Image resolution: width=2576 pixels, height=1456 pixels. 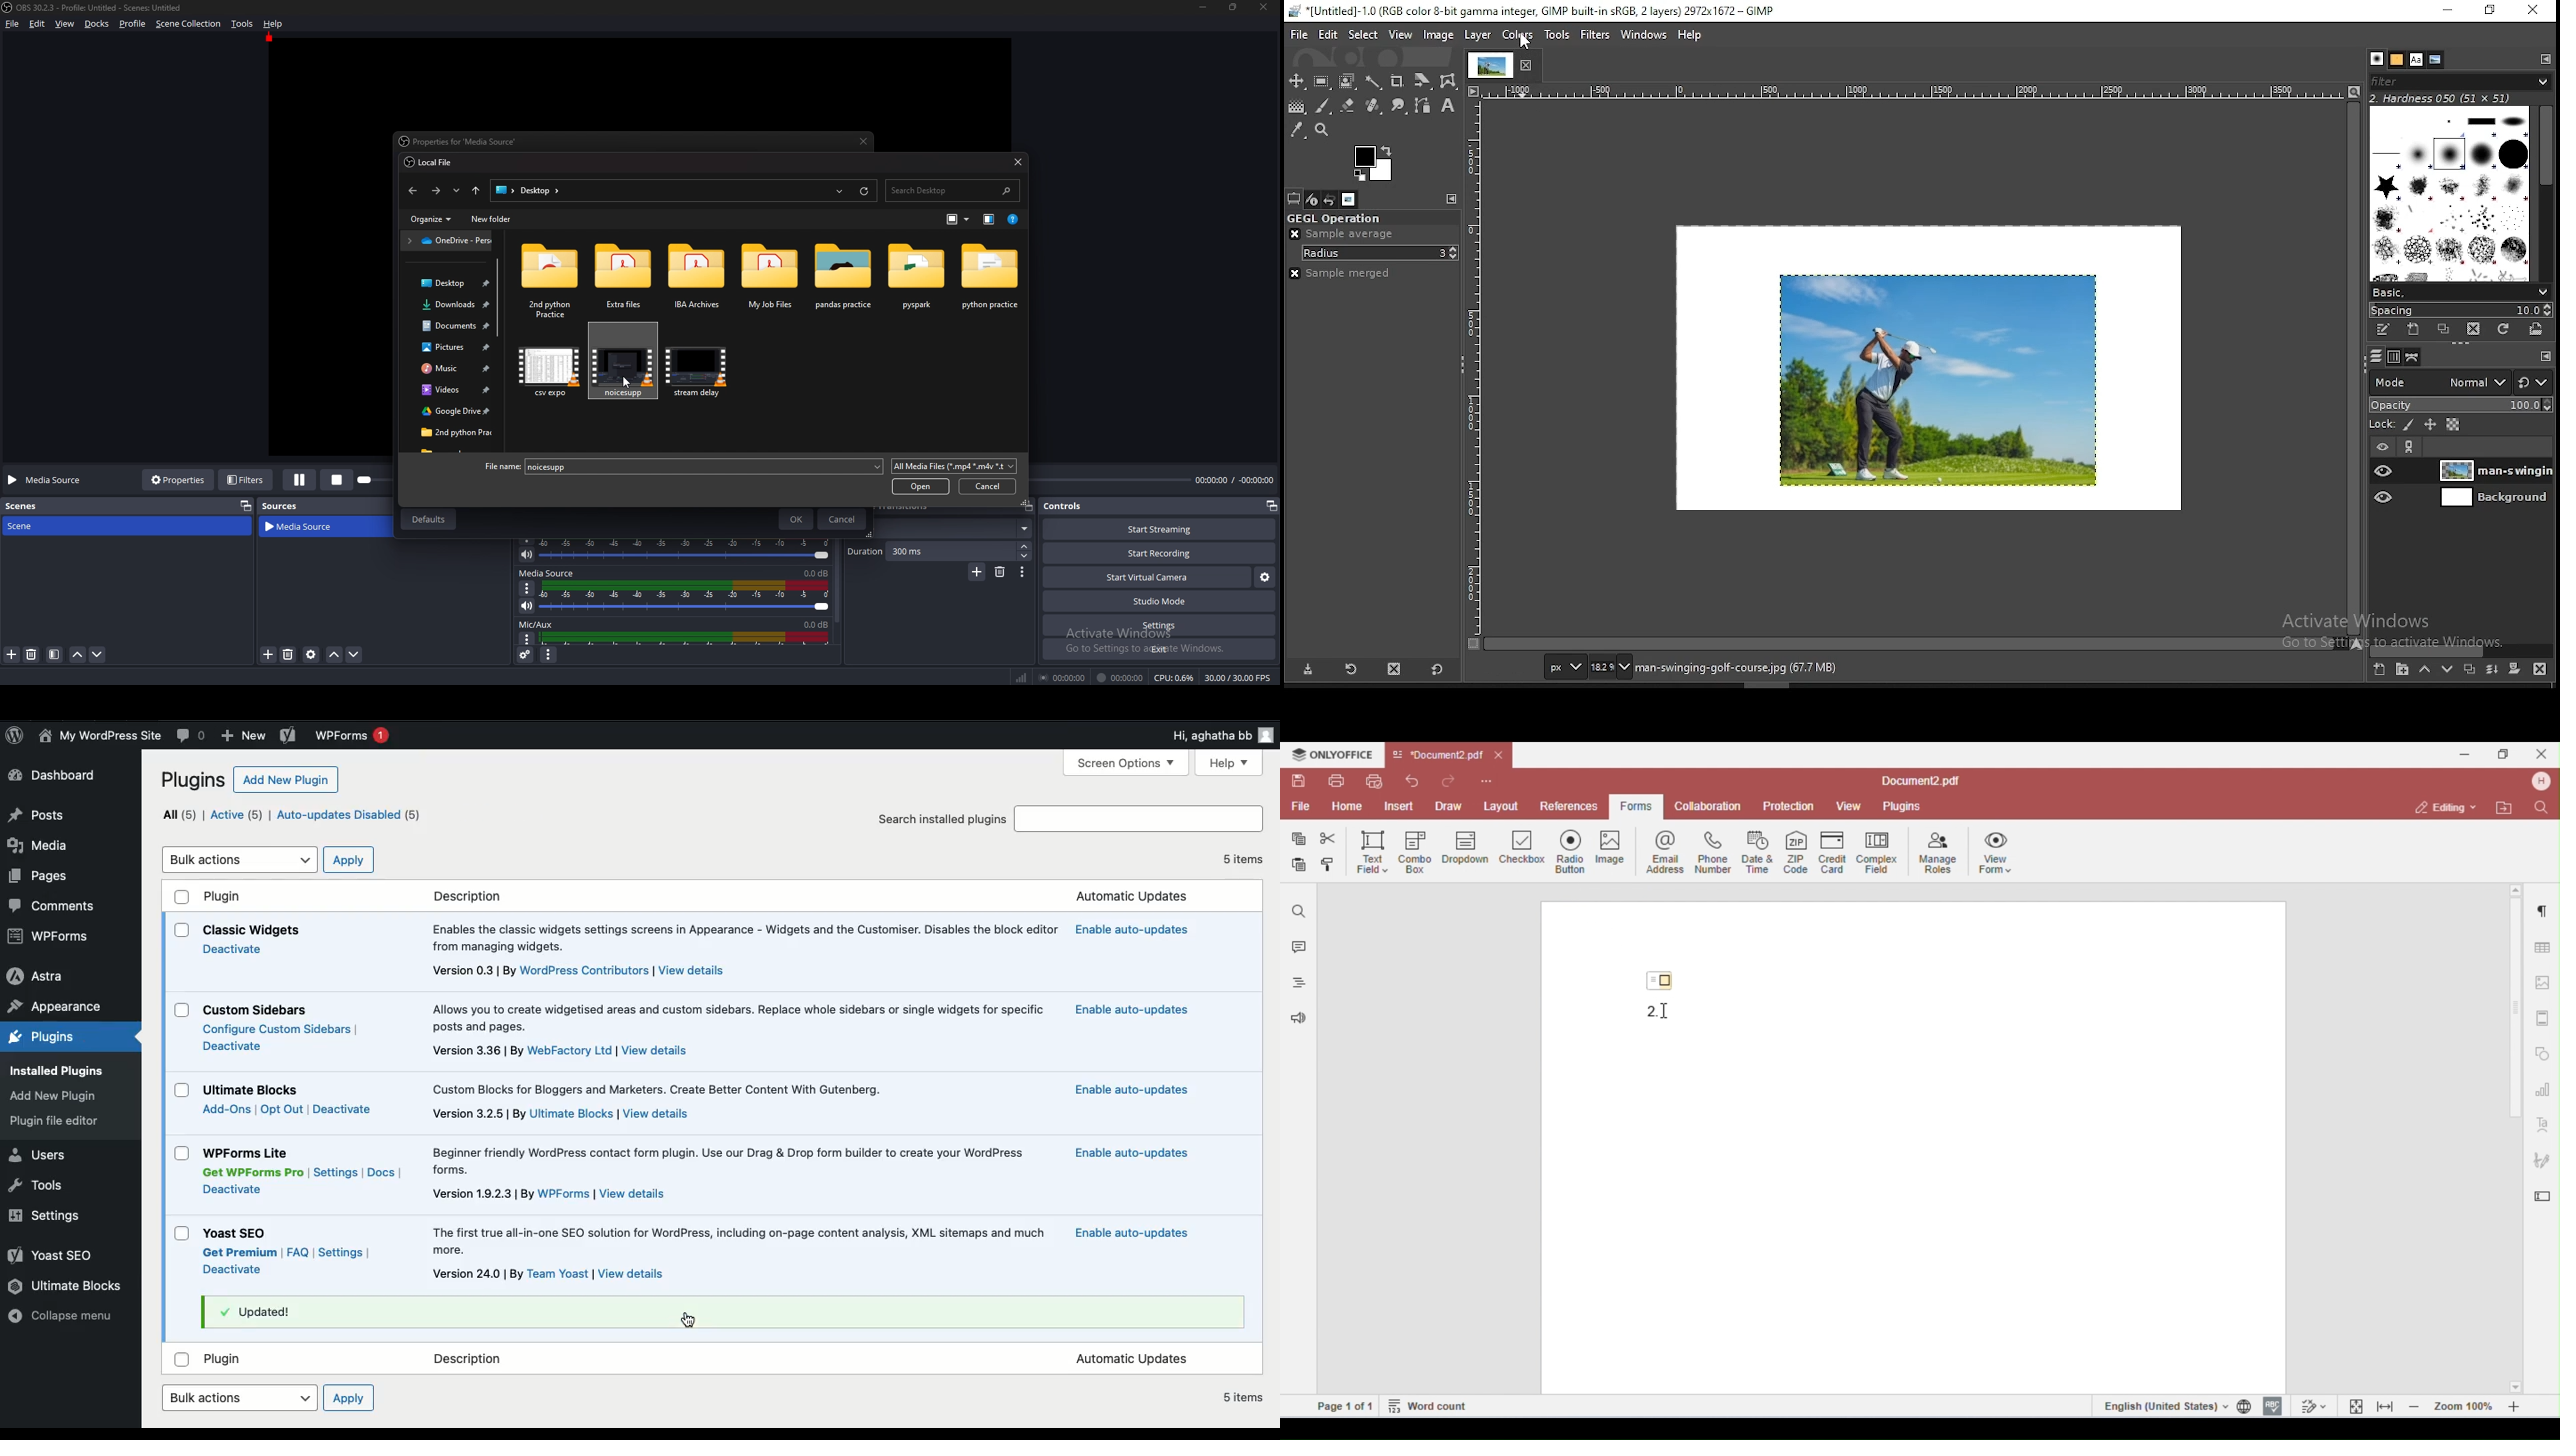 I want to click on scroll bar, so click(x=1915, y=644).